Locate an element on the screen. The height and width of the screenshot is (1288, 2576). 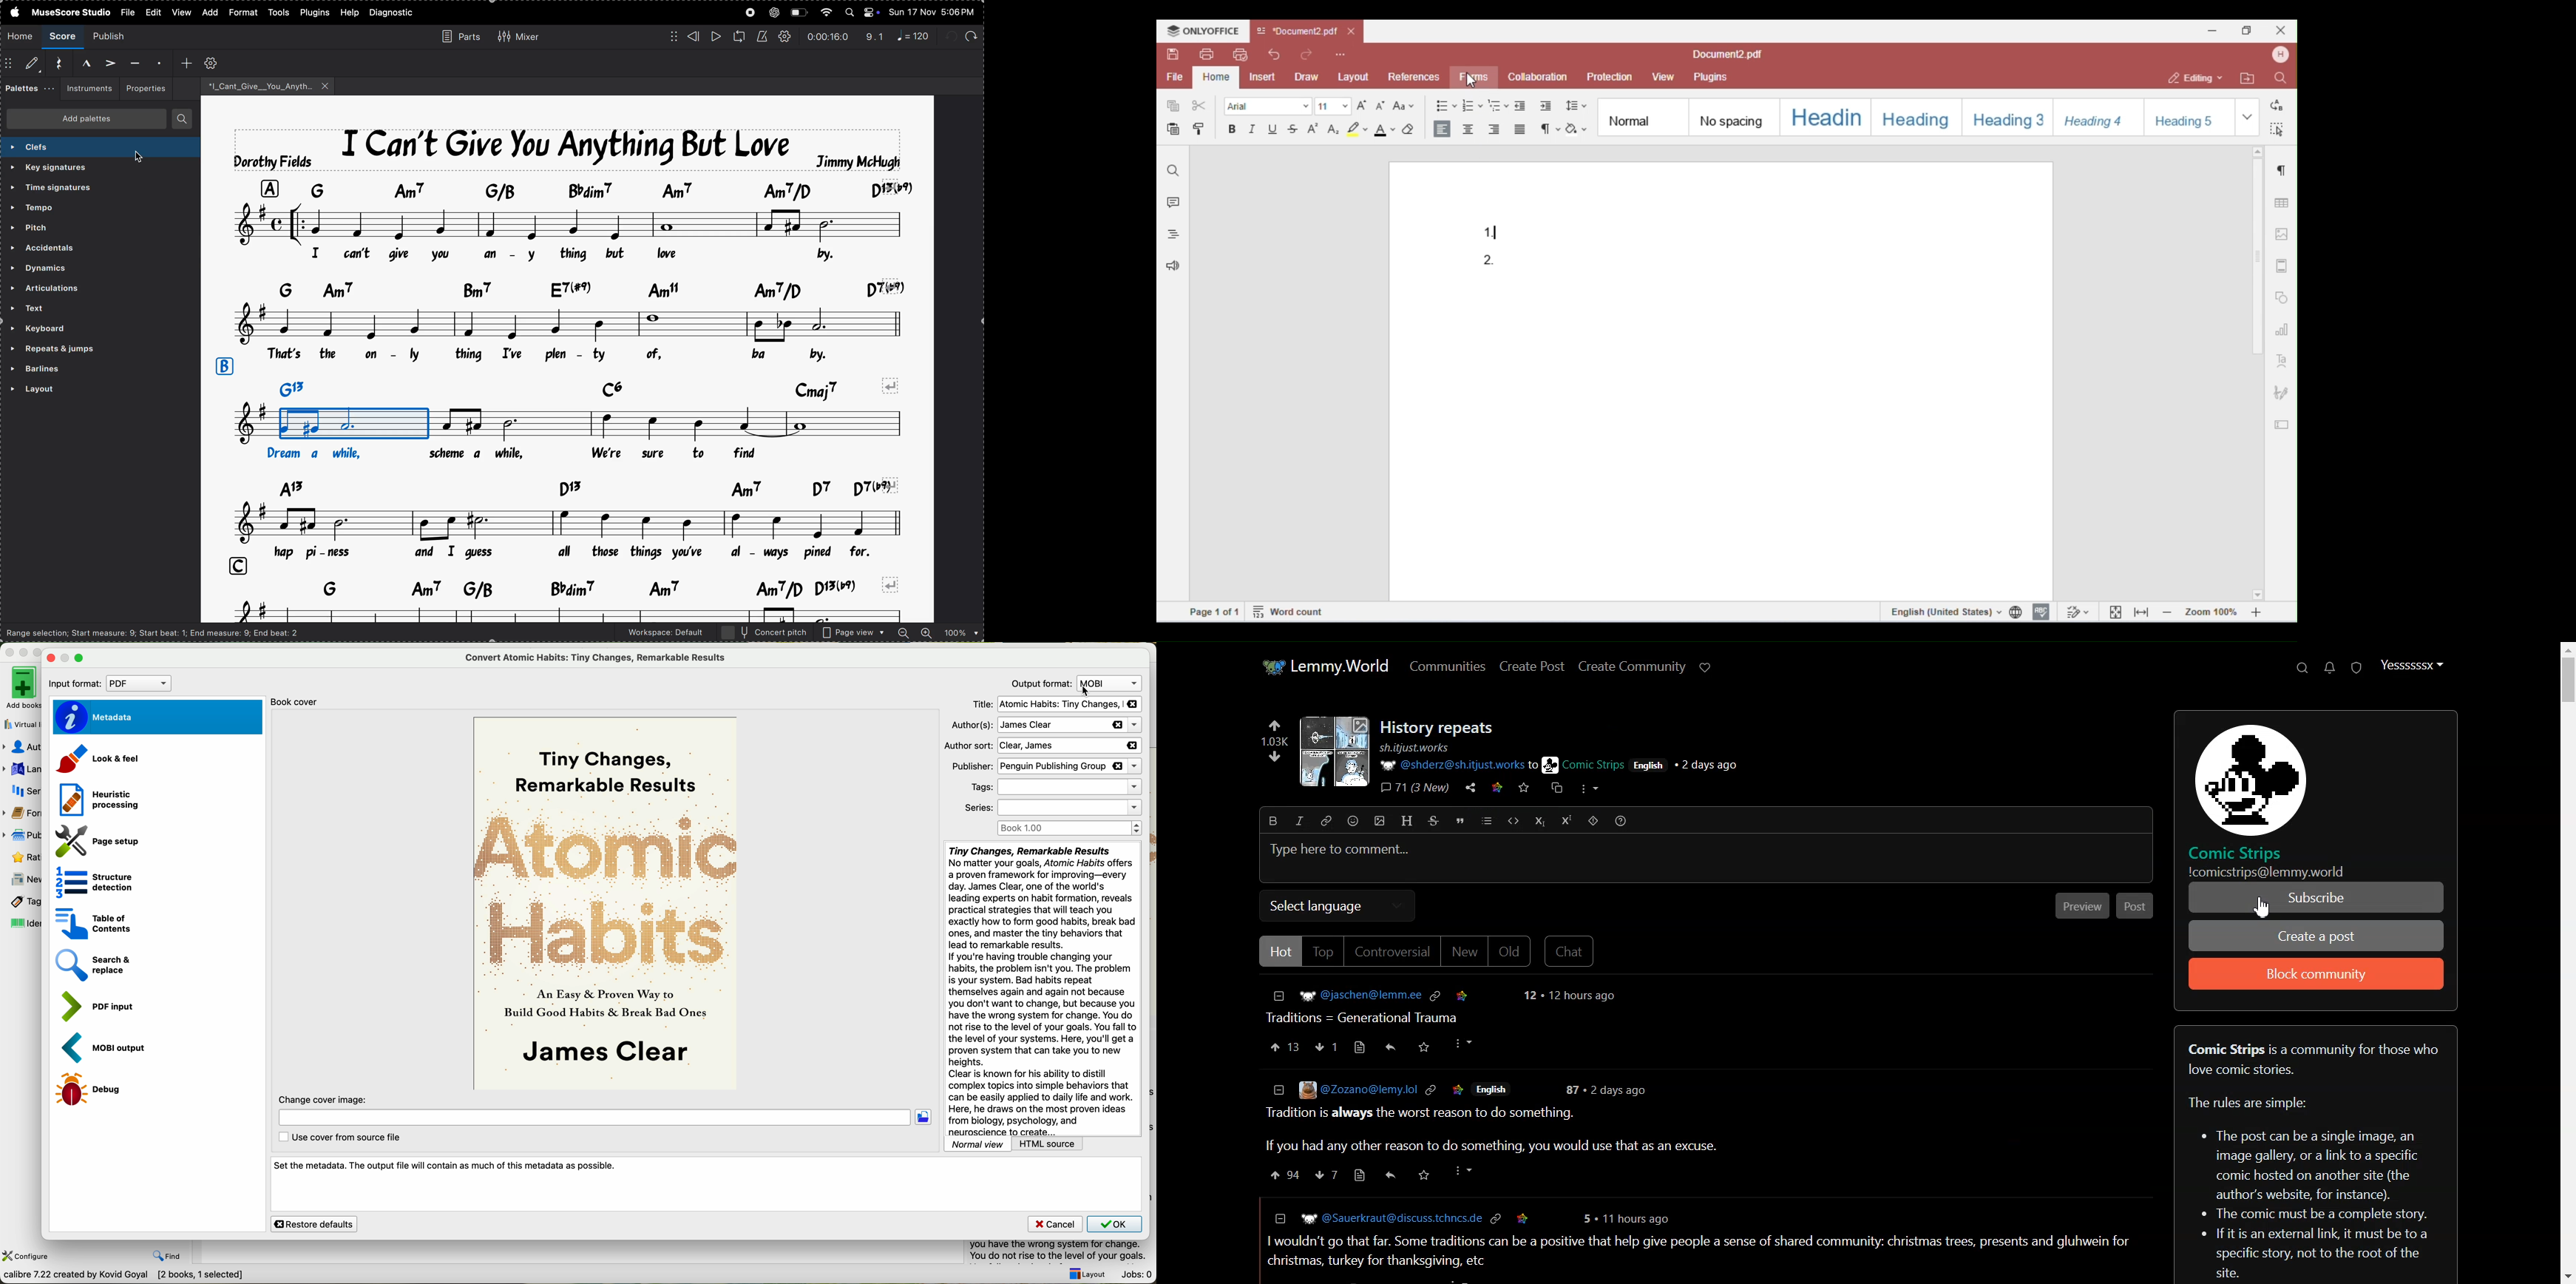
Share is located at coordinates (1471, 788).